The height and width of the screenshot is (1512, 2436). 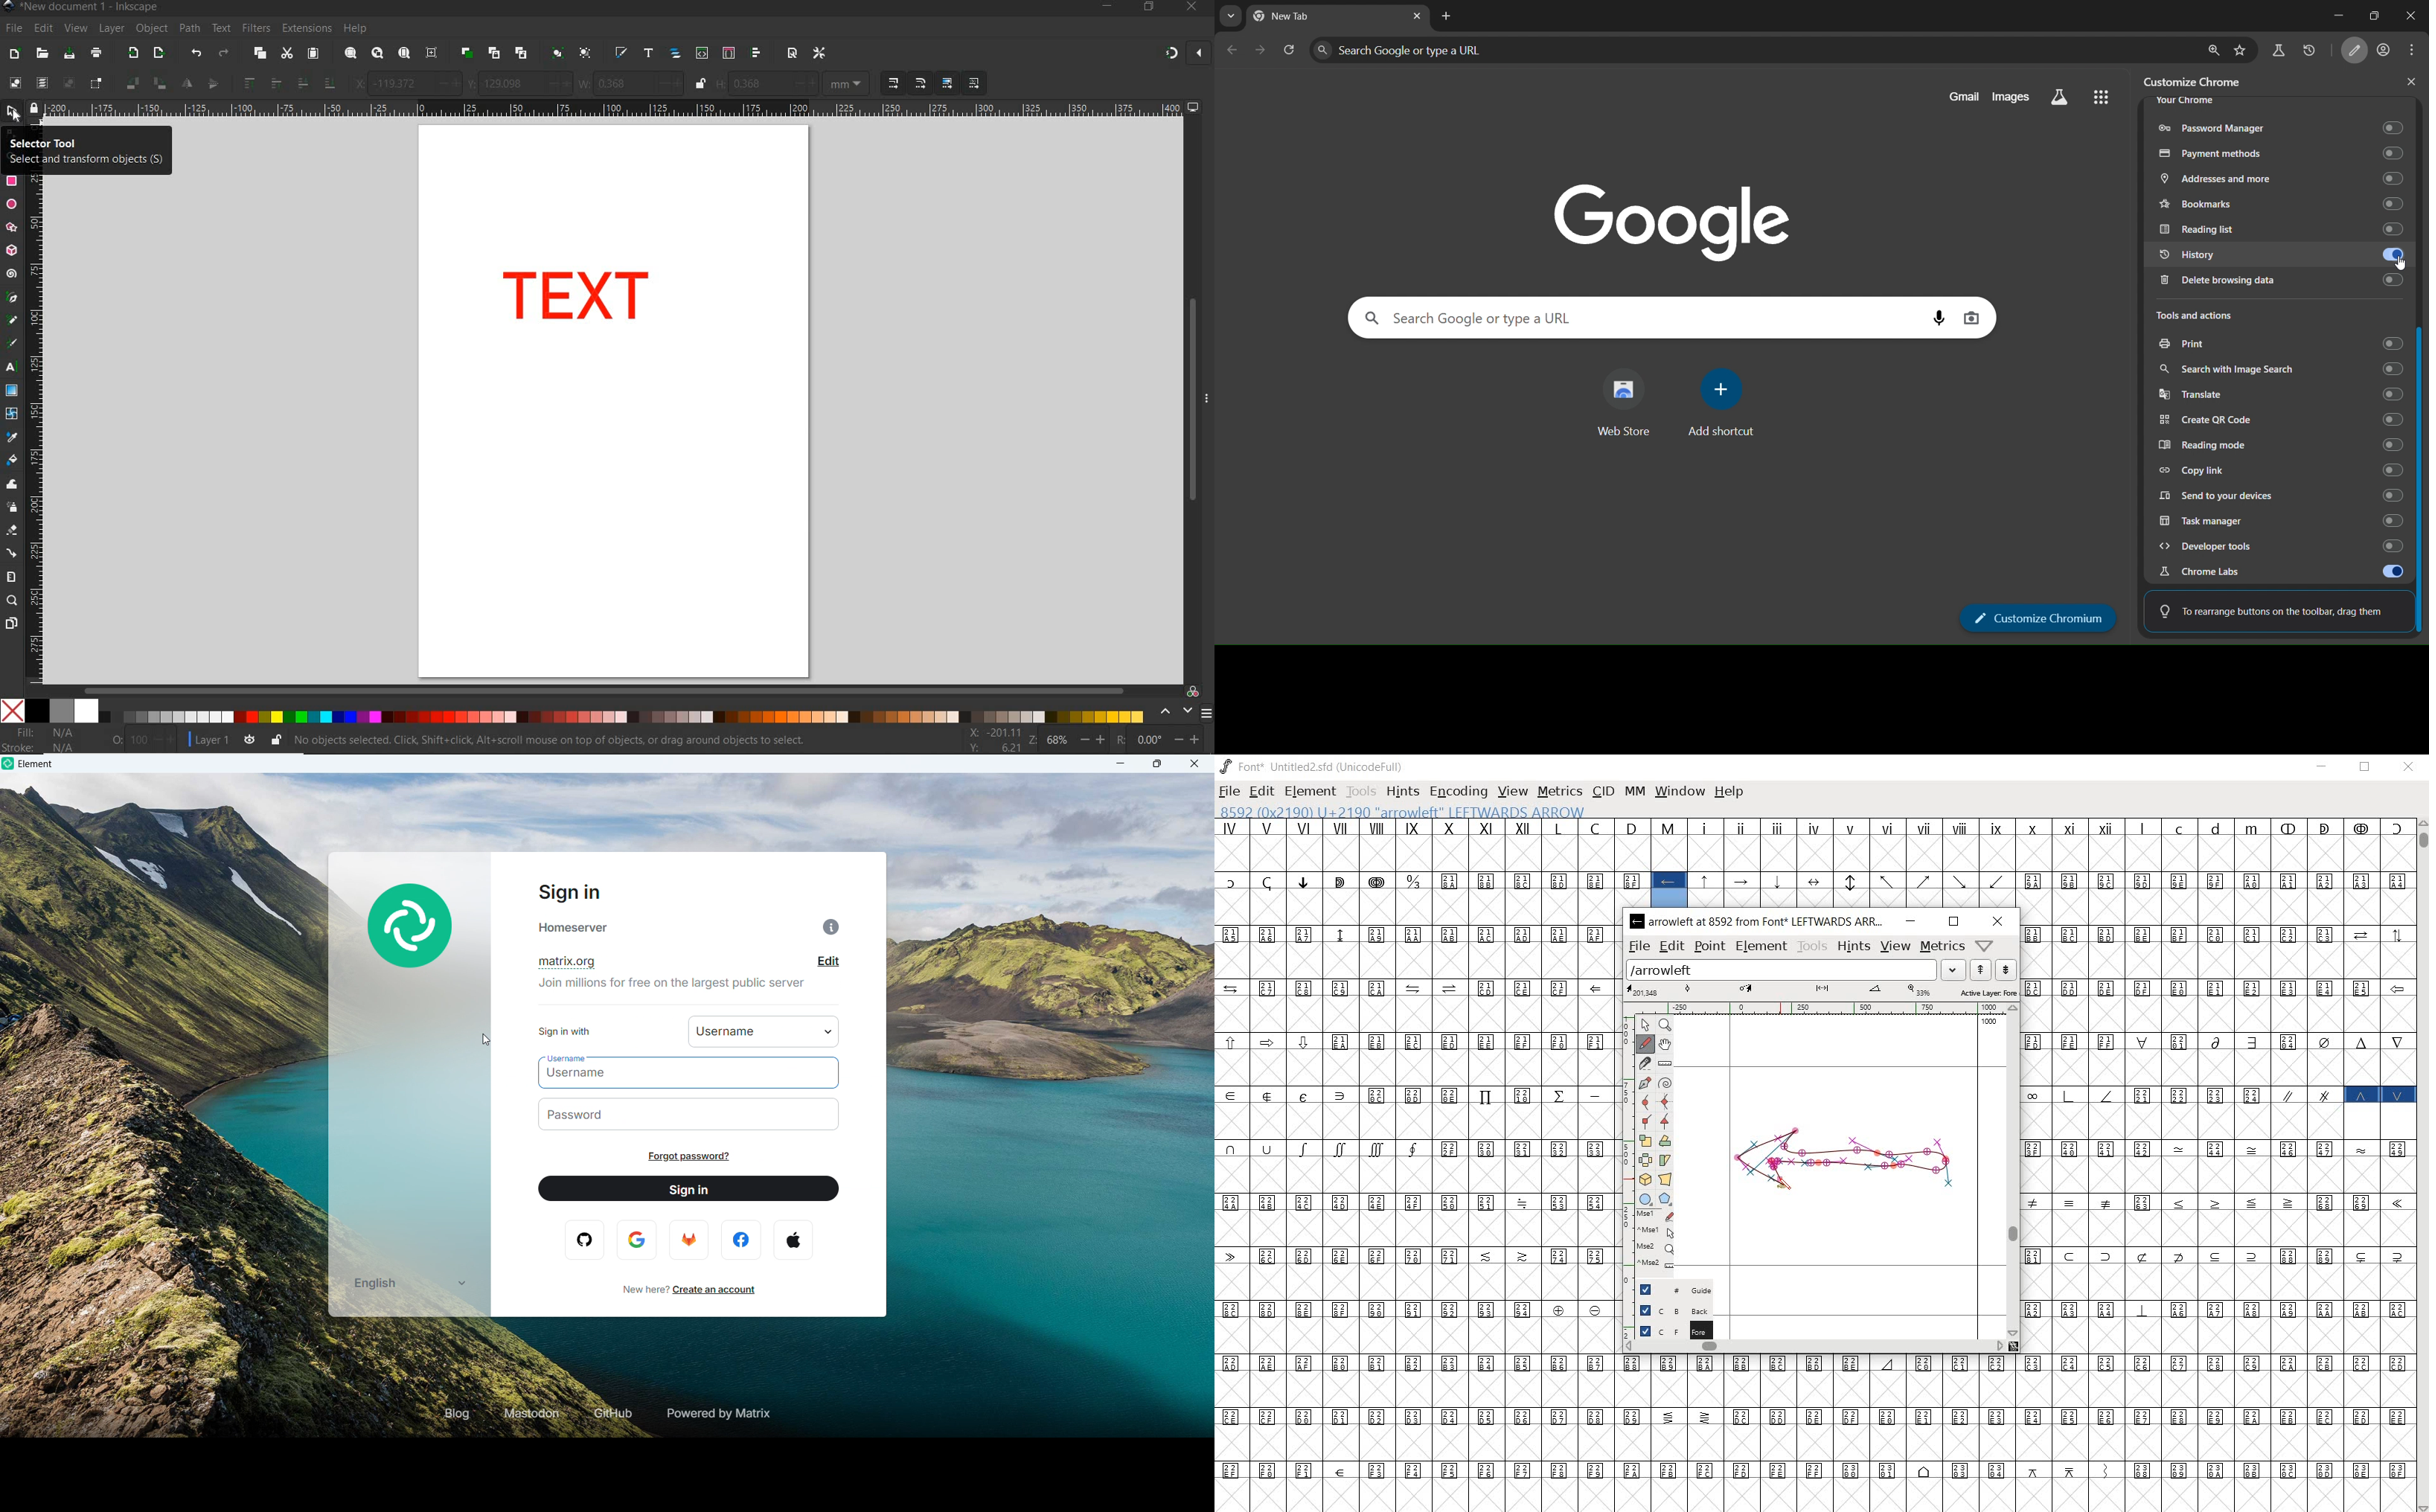 I want to click on UNGROUP, so click(x=586, y=53).